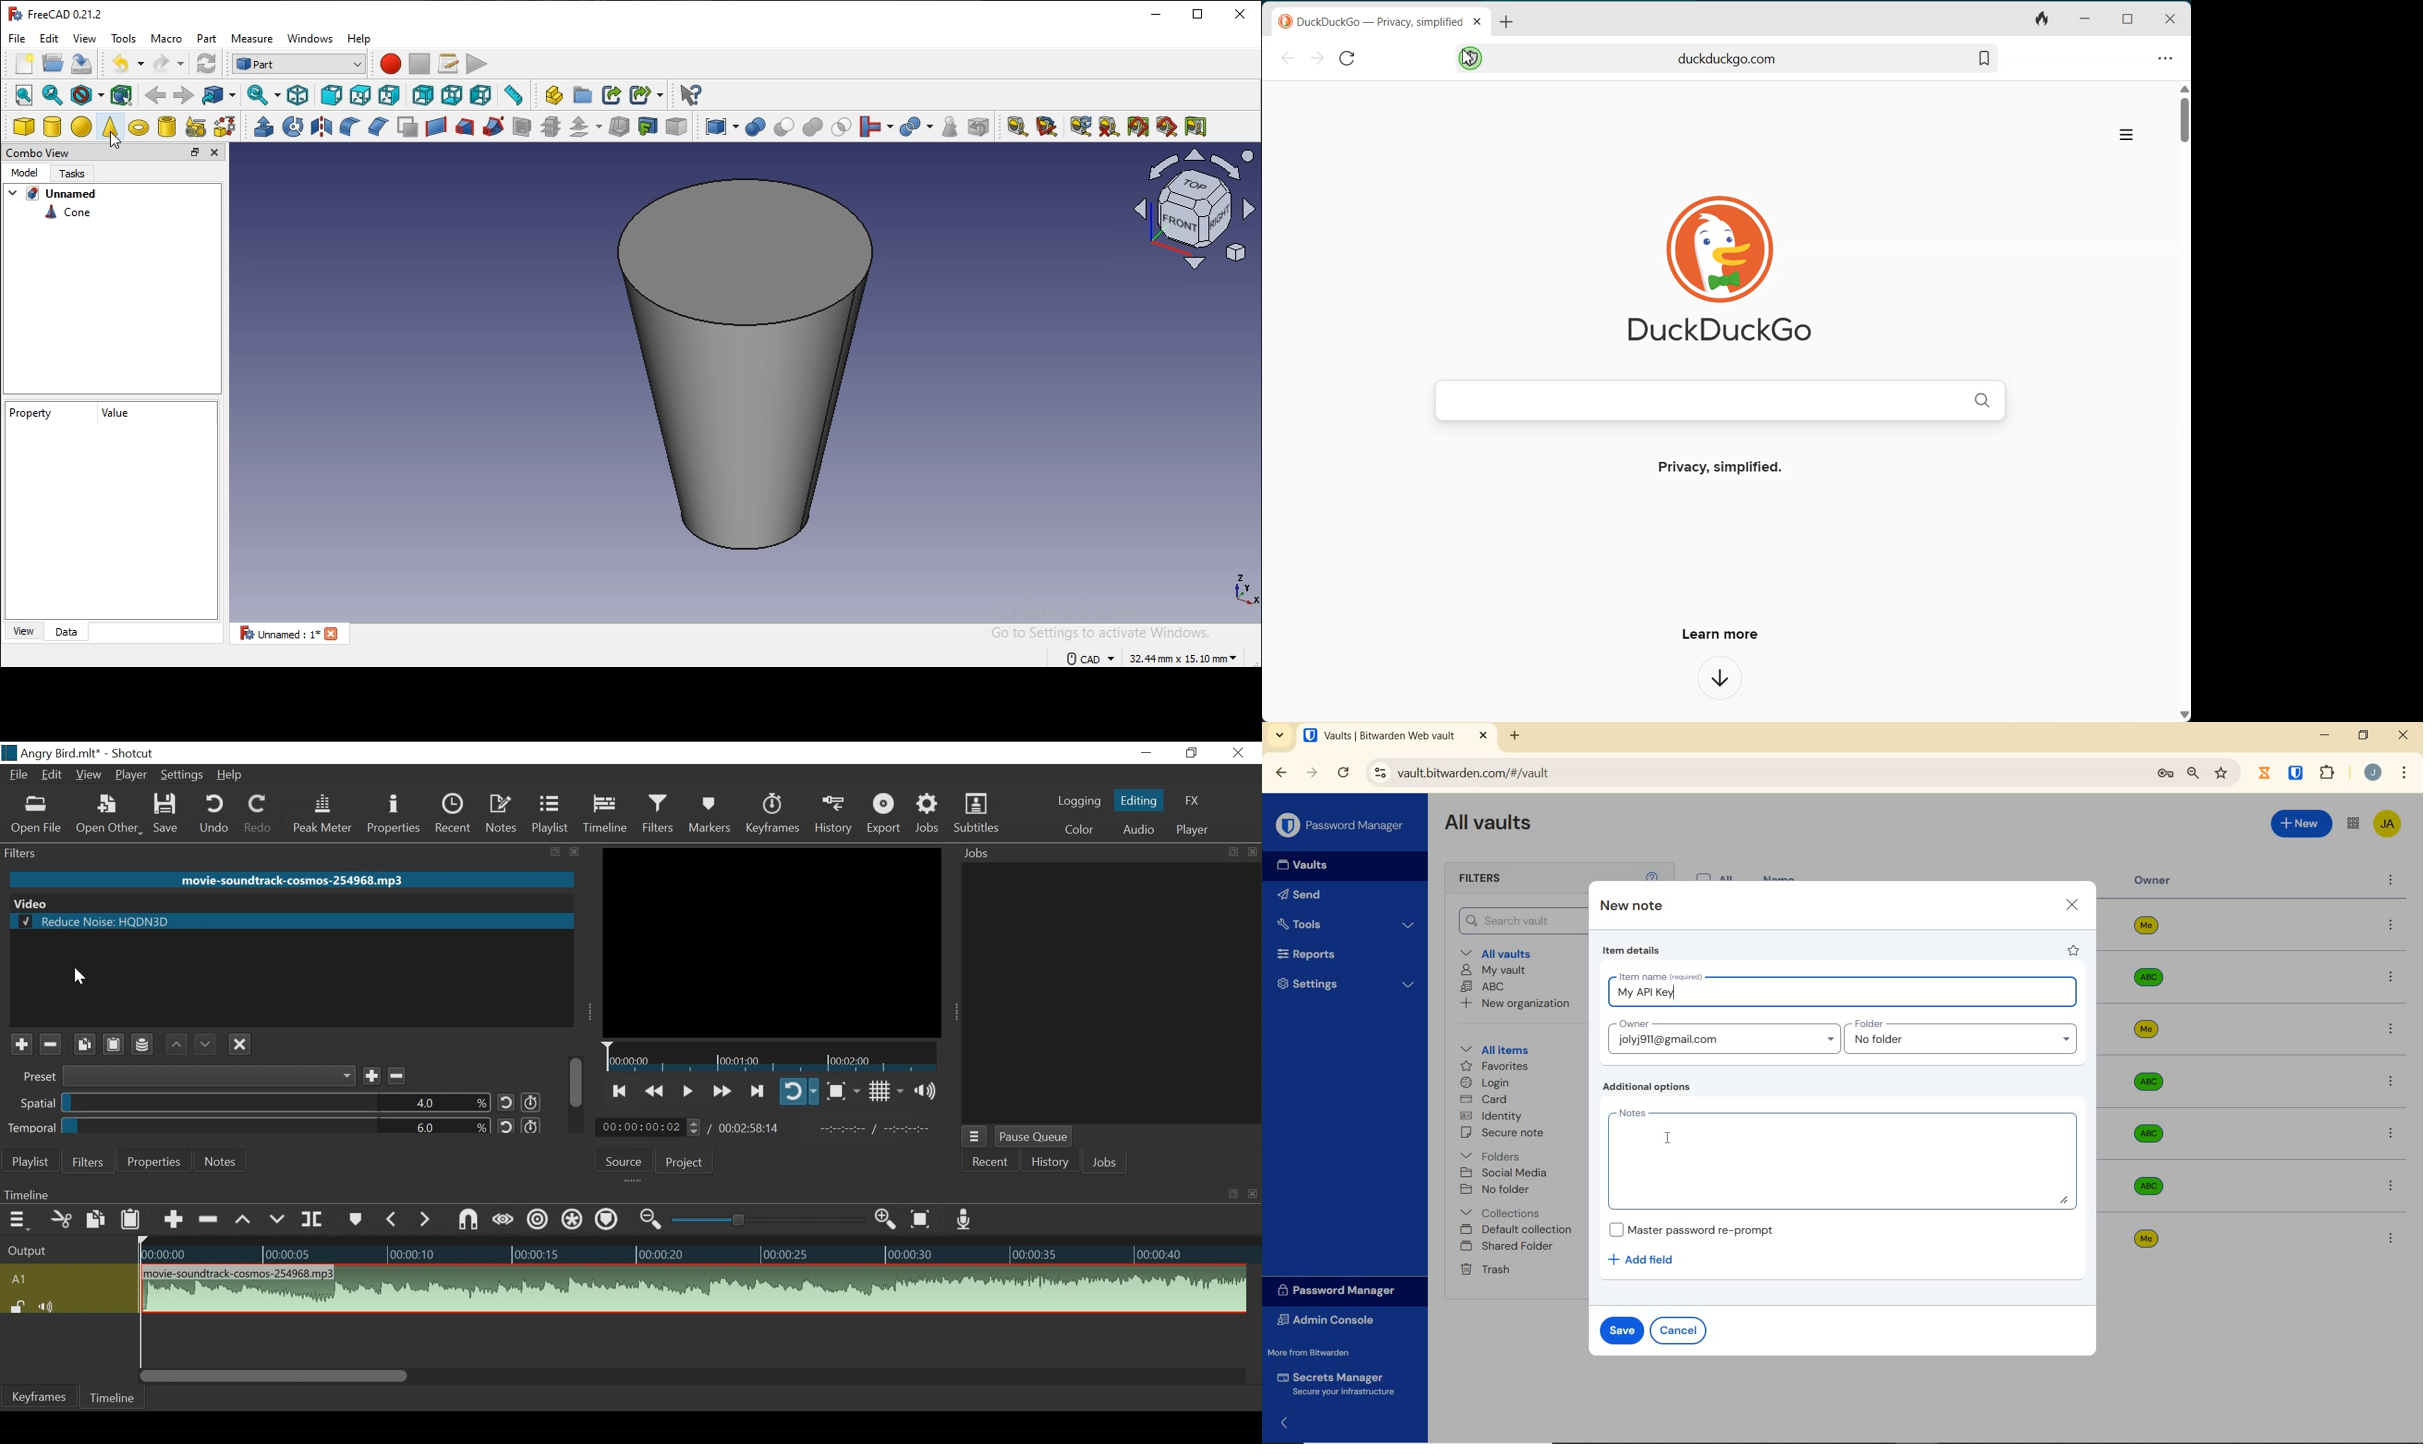 This screenshot has height=1456, width=2436. I want to click on intersection, so click(841, 127).